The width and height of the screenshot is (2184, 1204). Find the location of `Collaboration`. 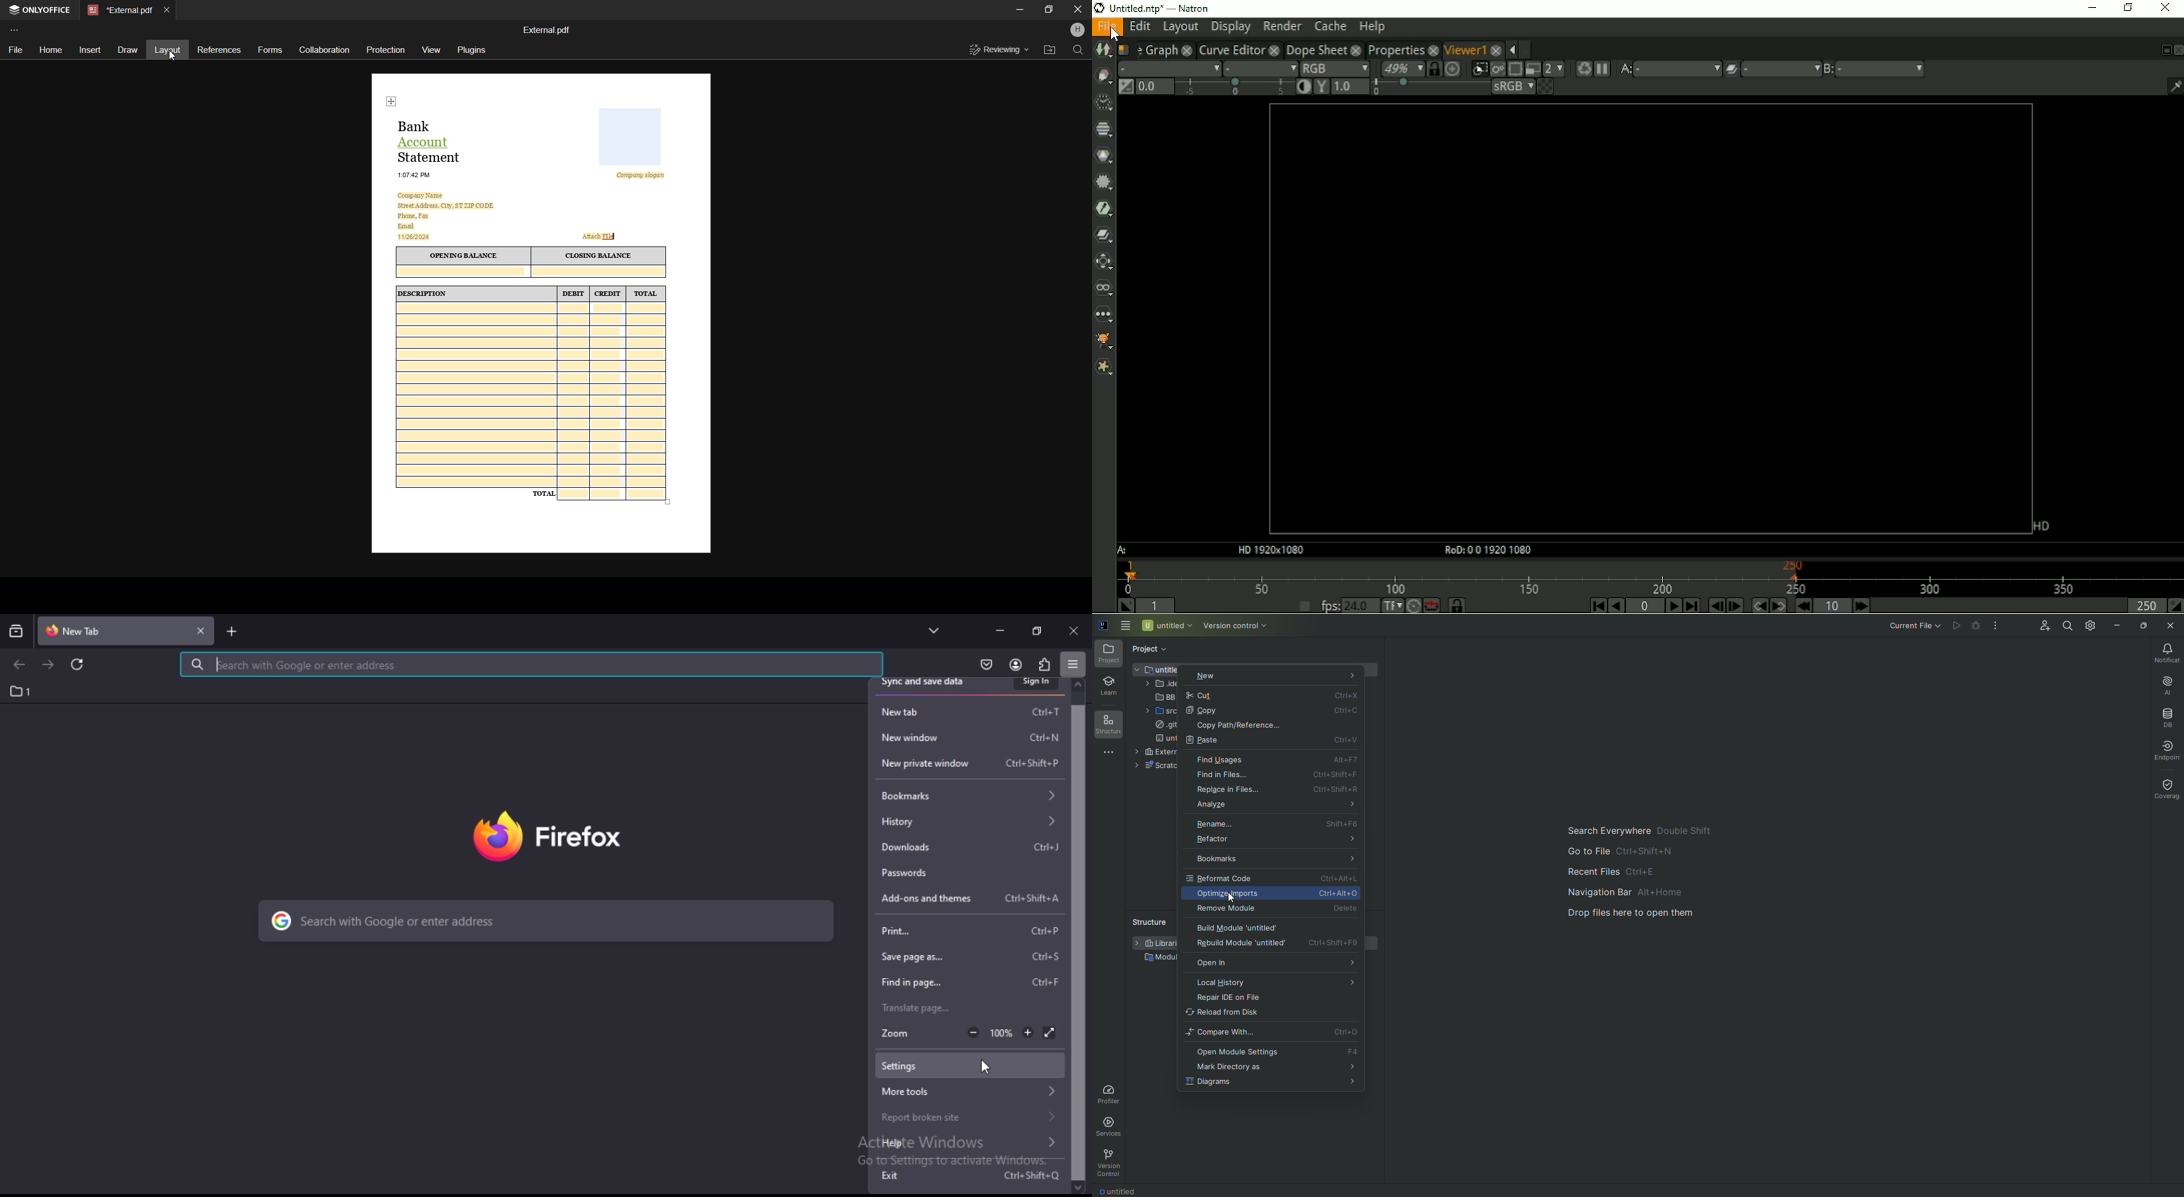

Collaboration is located at coordinates (325, 50).